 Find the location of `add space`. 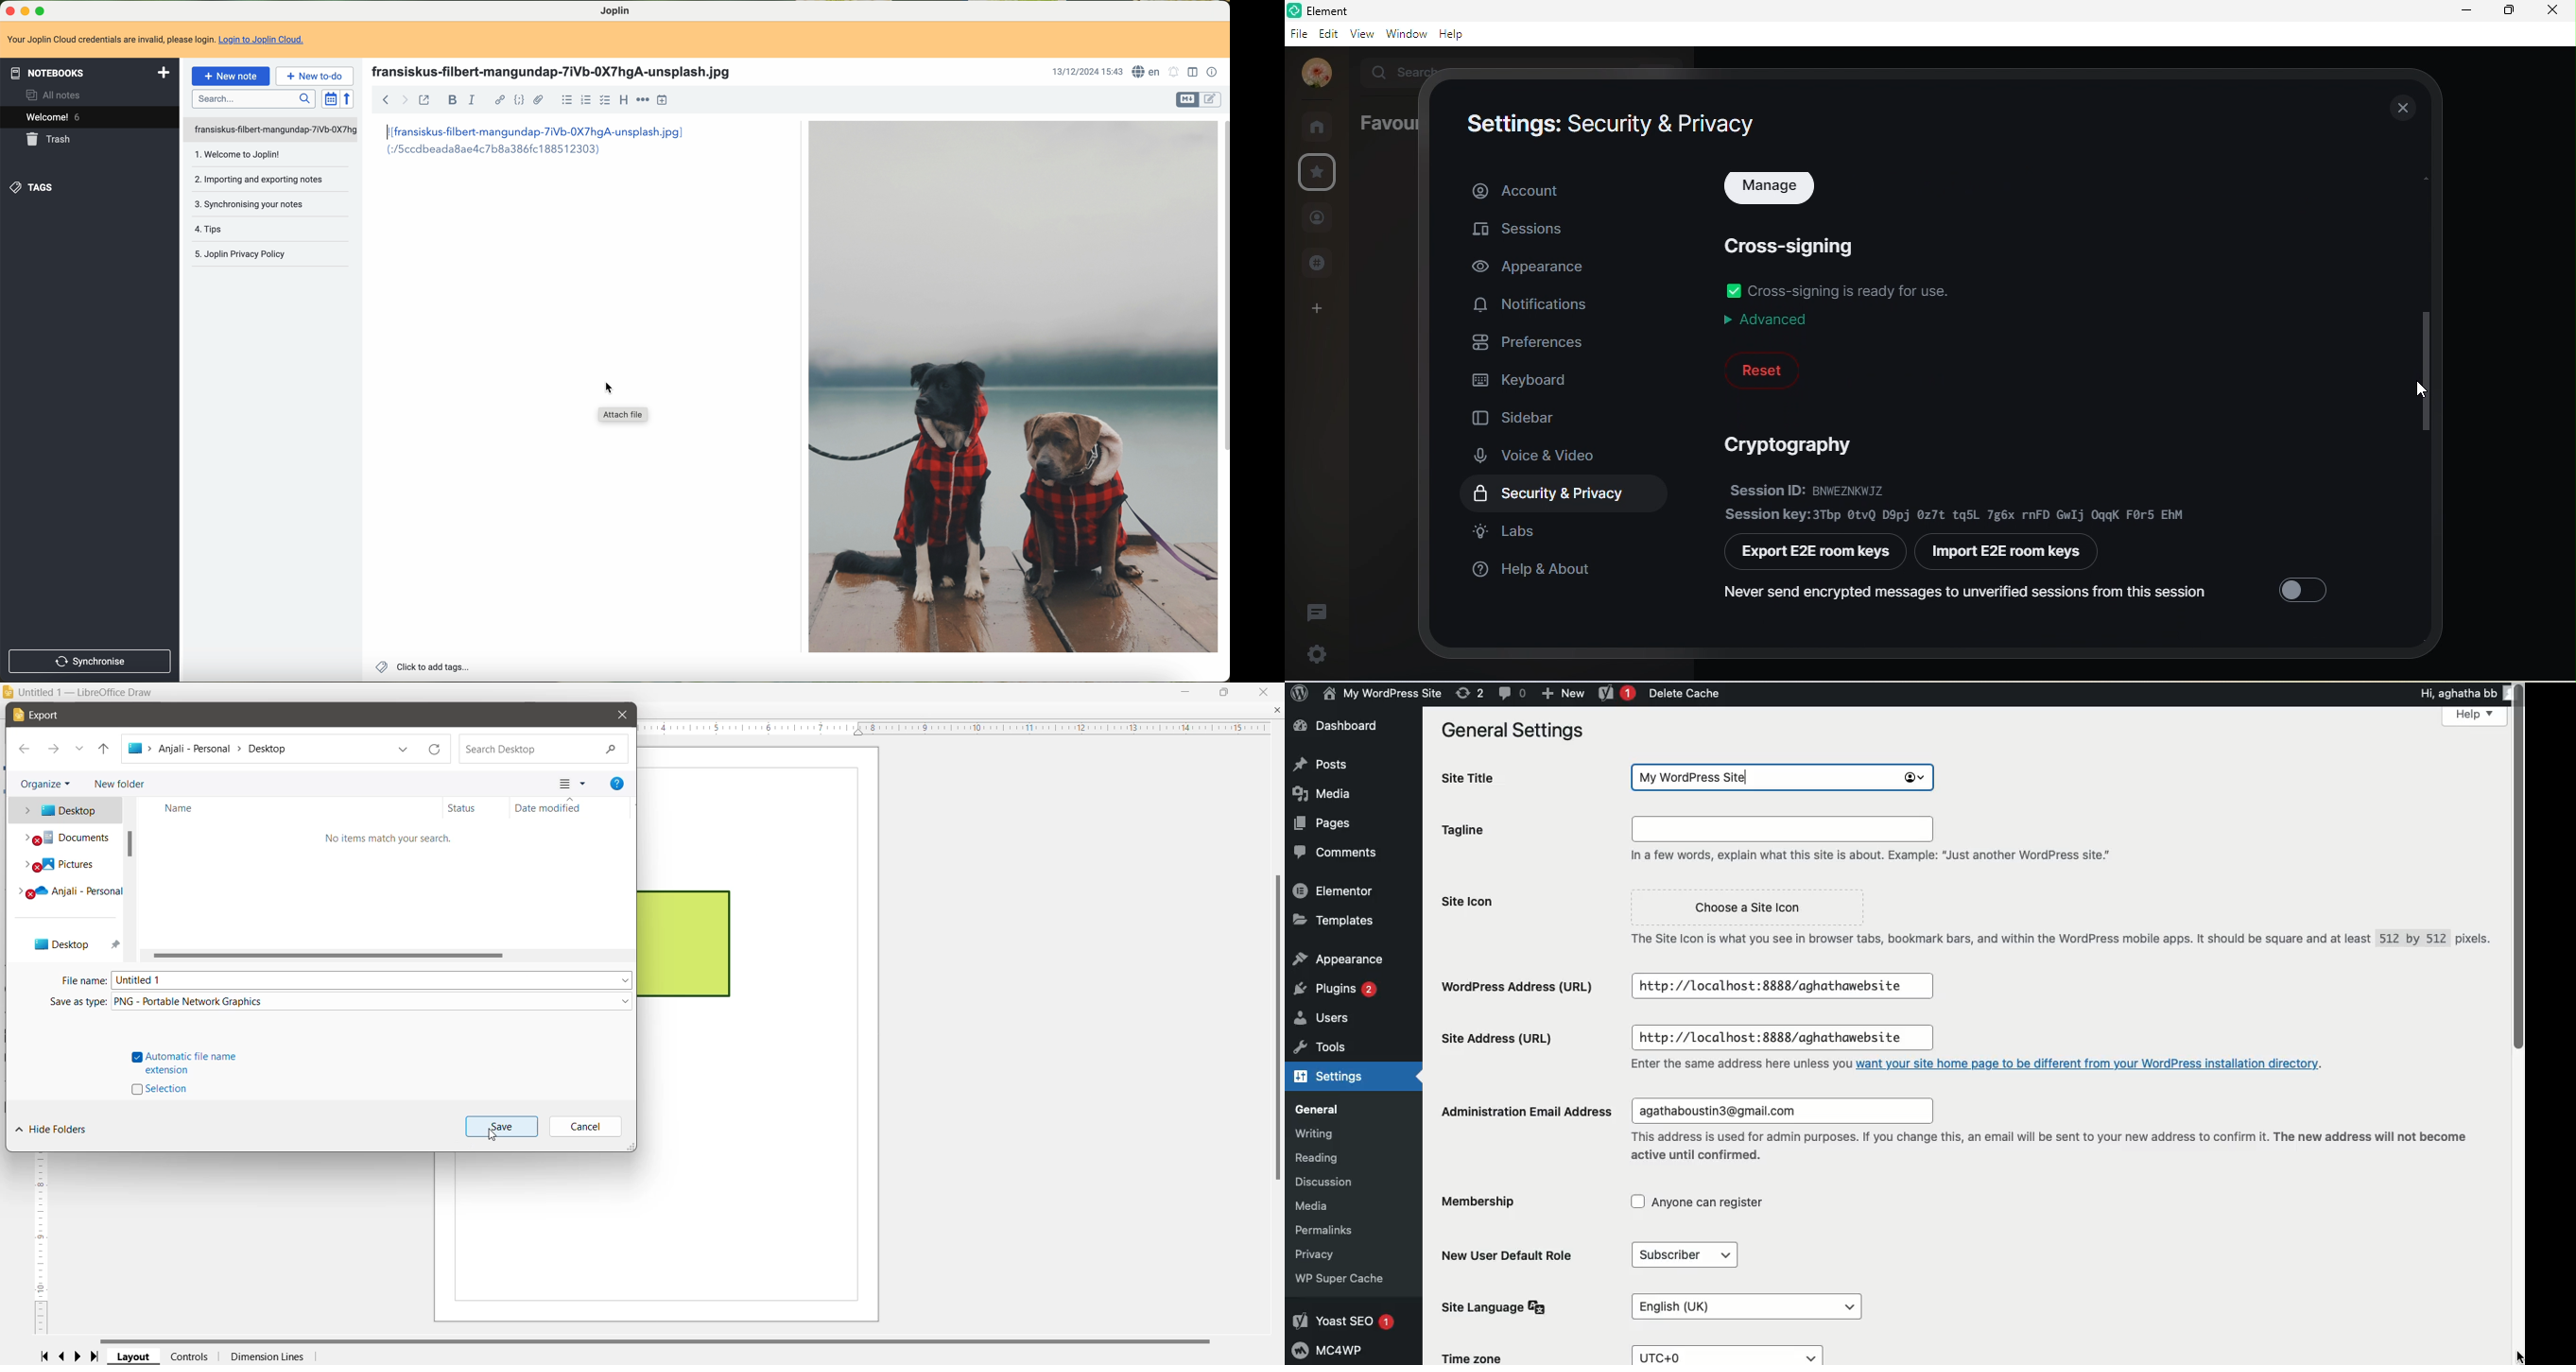

add space is located at coordinates (1313, 314).